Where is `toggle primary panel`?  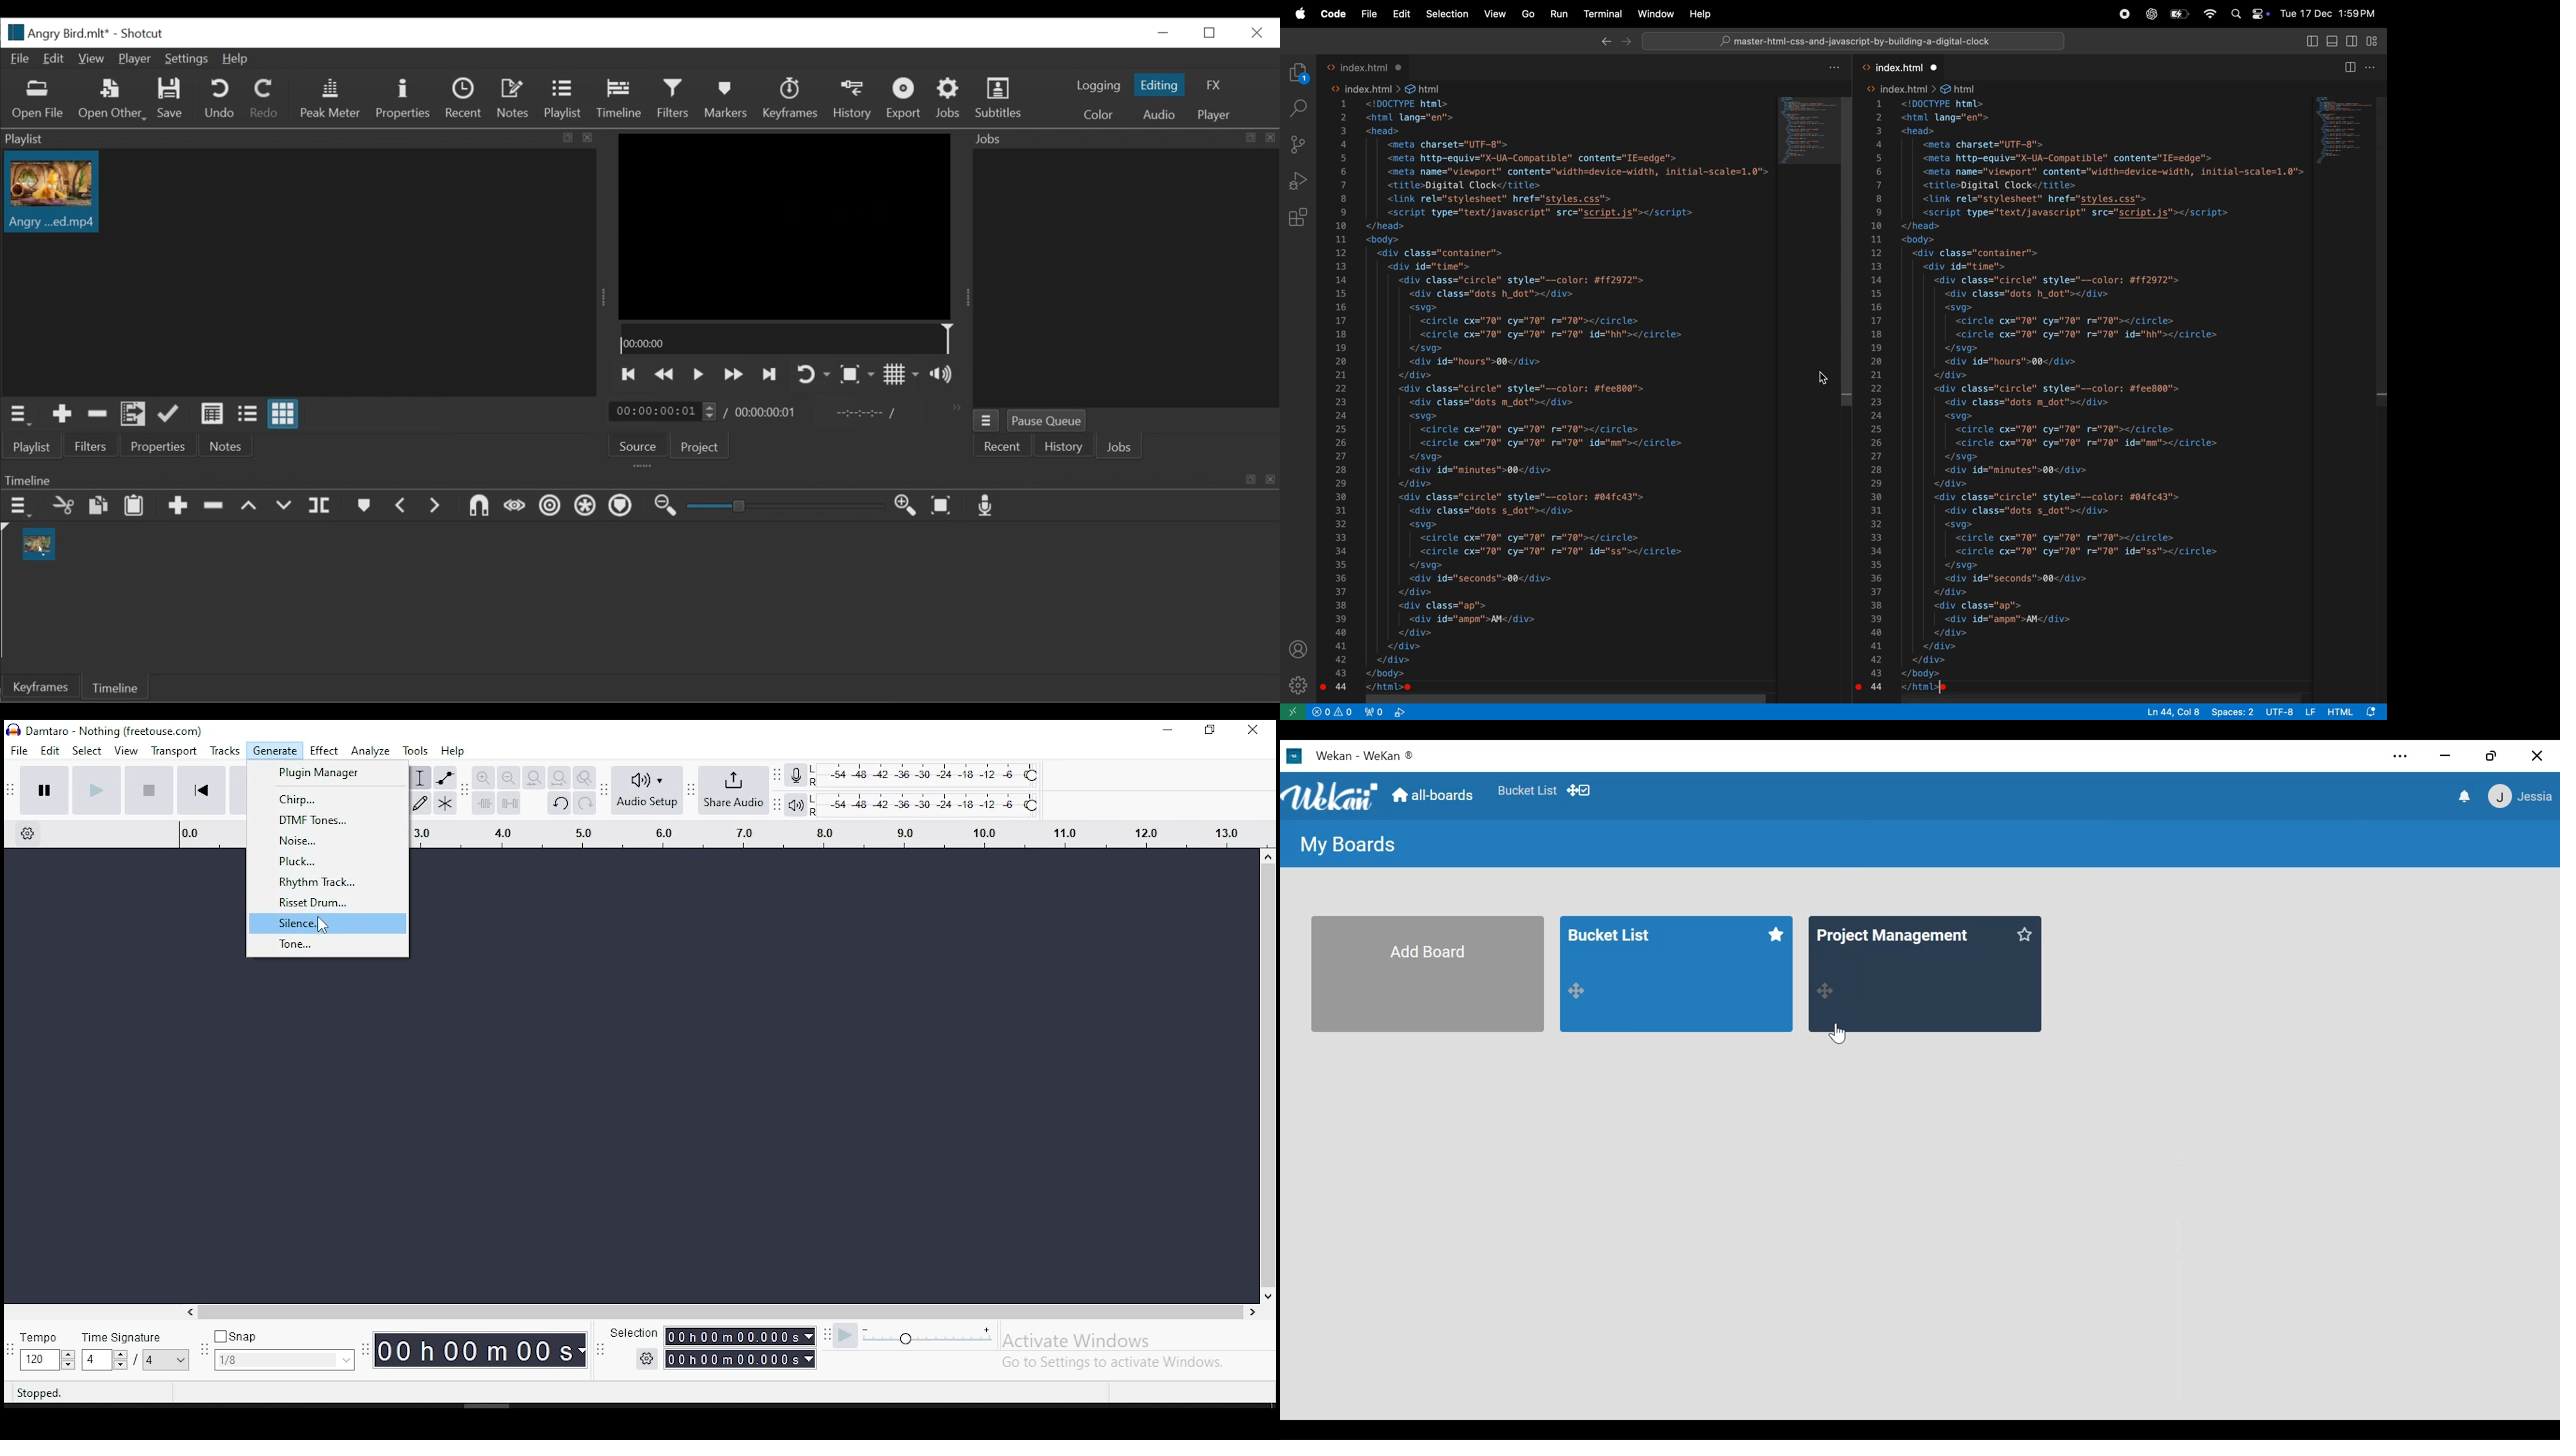 toggle primary panel is located at coordinates (2332, 42).